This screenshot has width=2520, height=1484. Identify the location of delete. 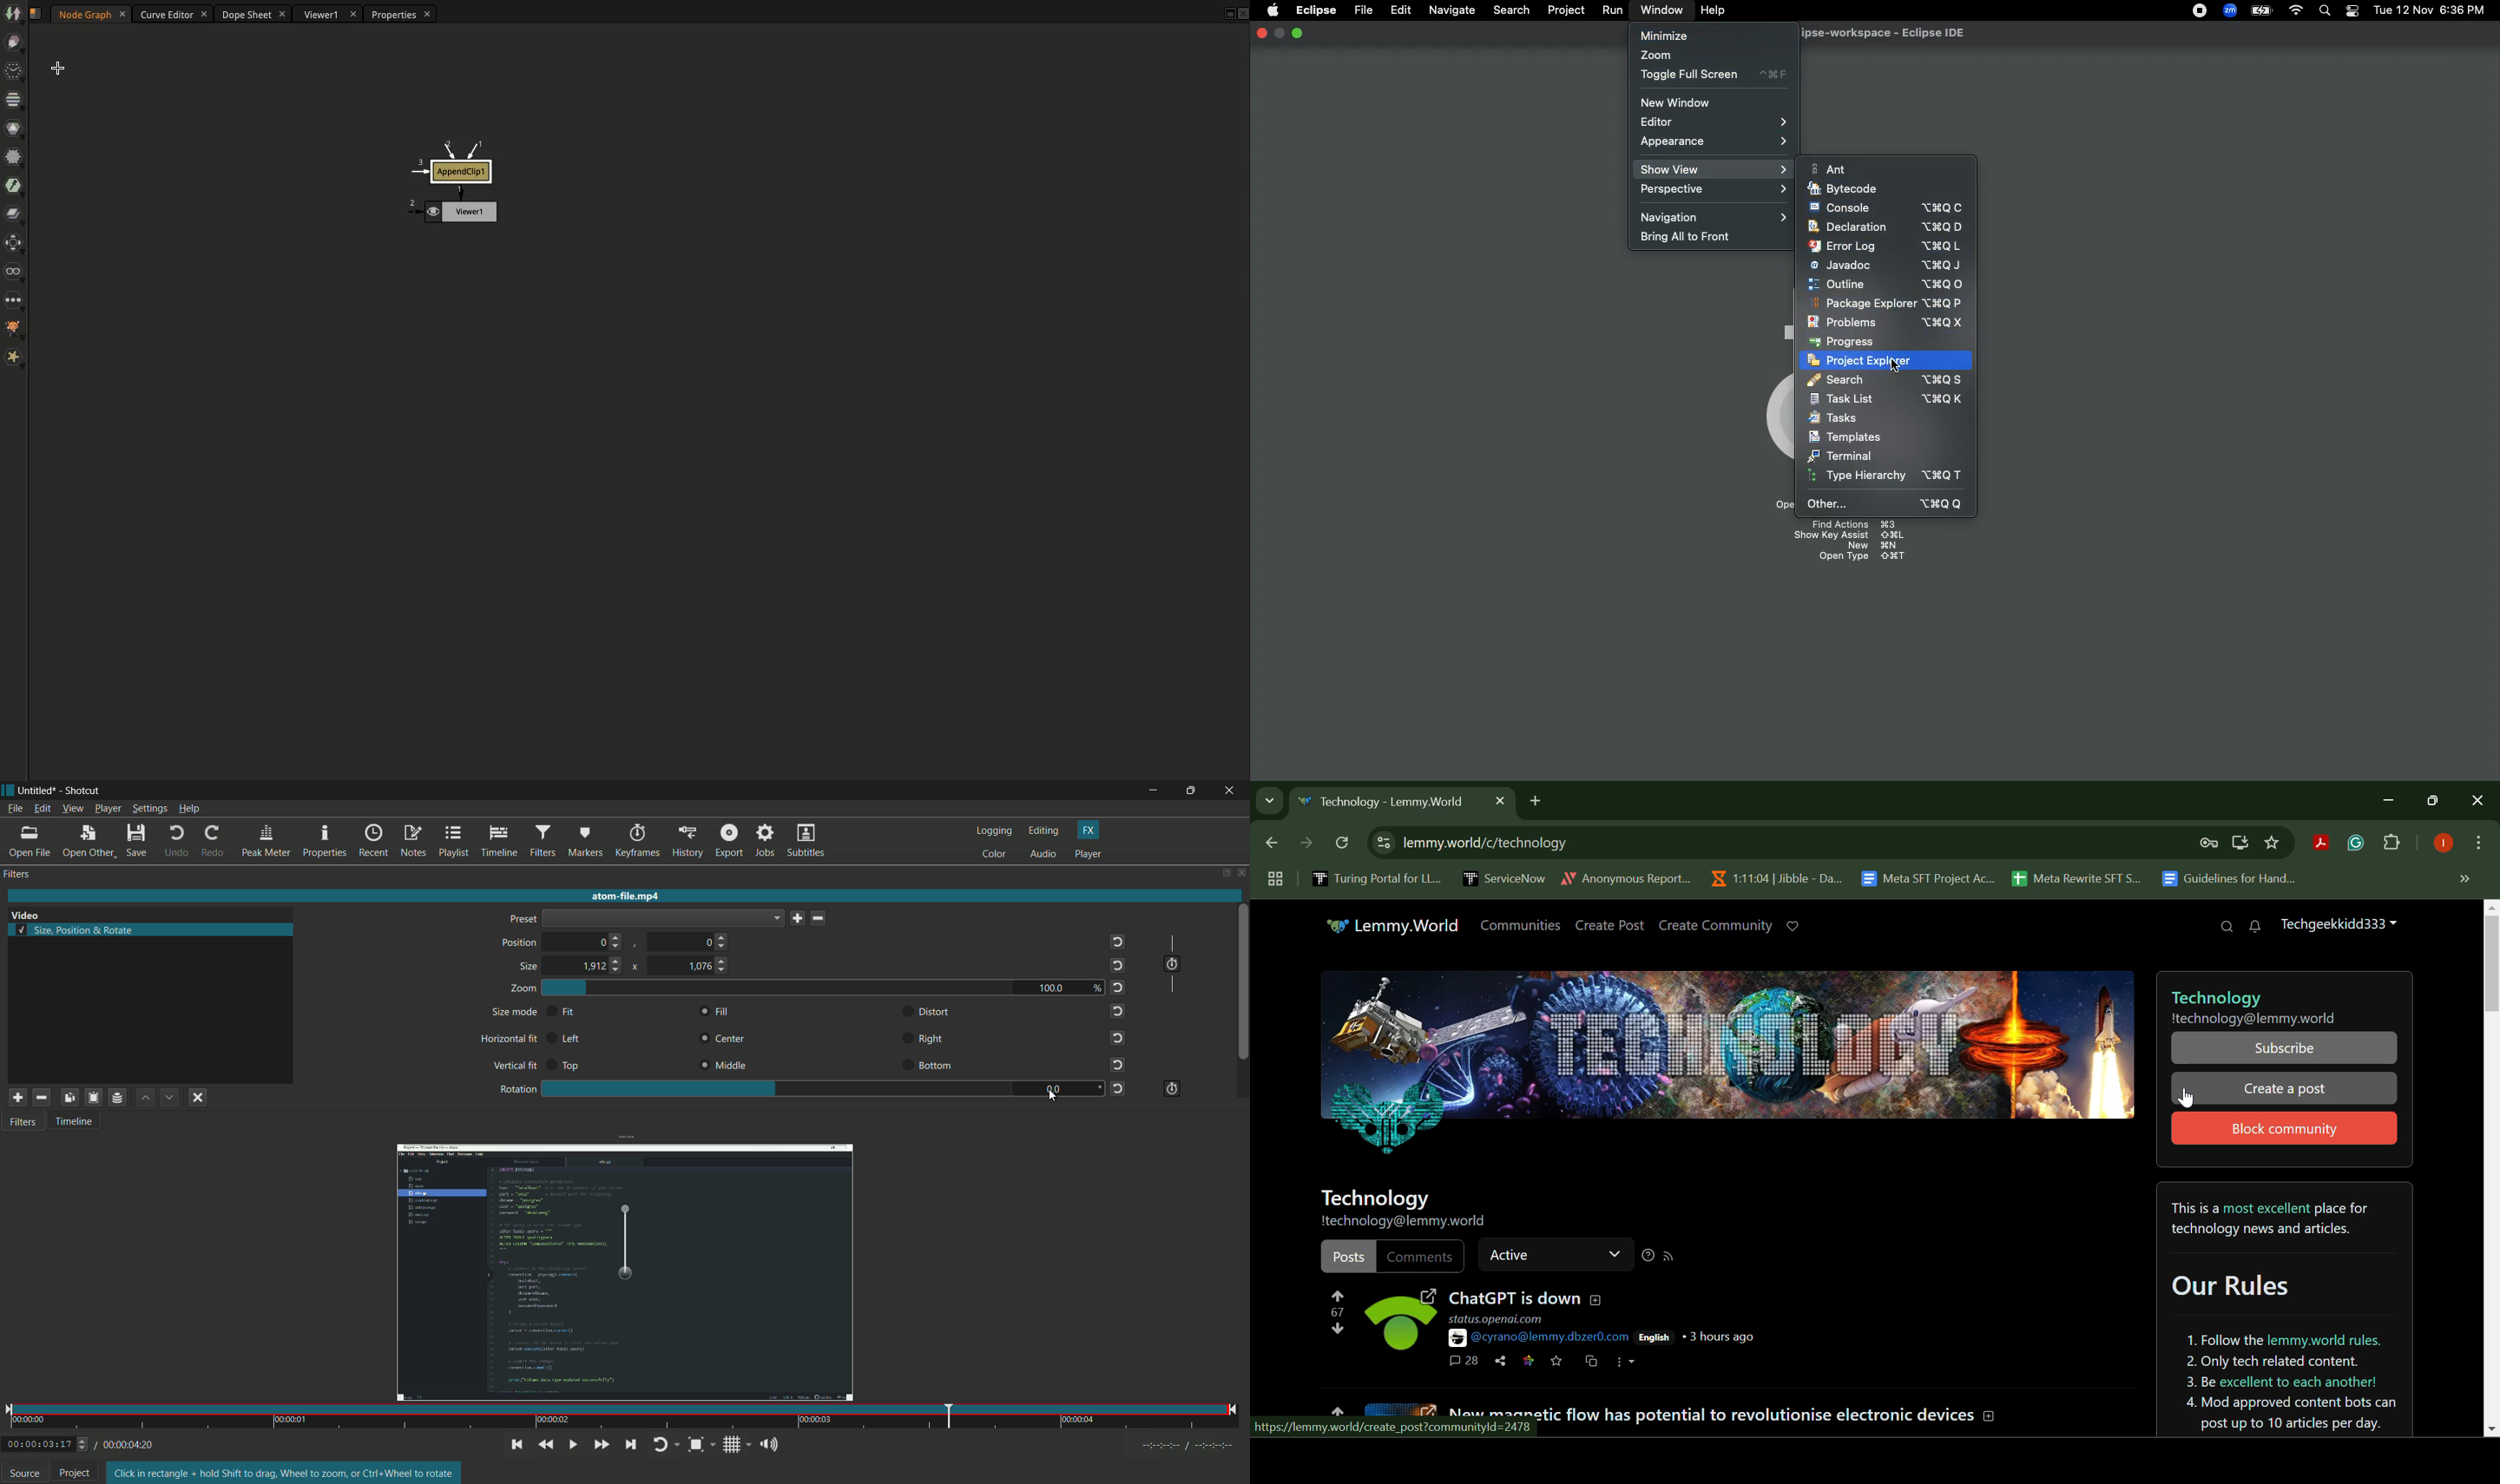
(817, 918).